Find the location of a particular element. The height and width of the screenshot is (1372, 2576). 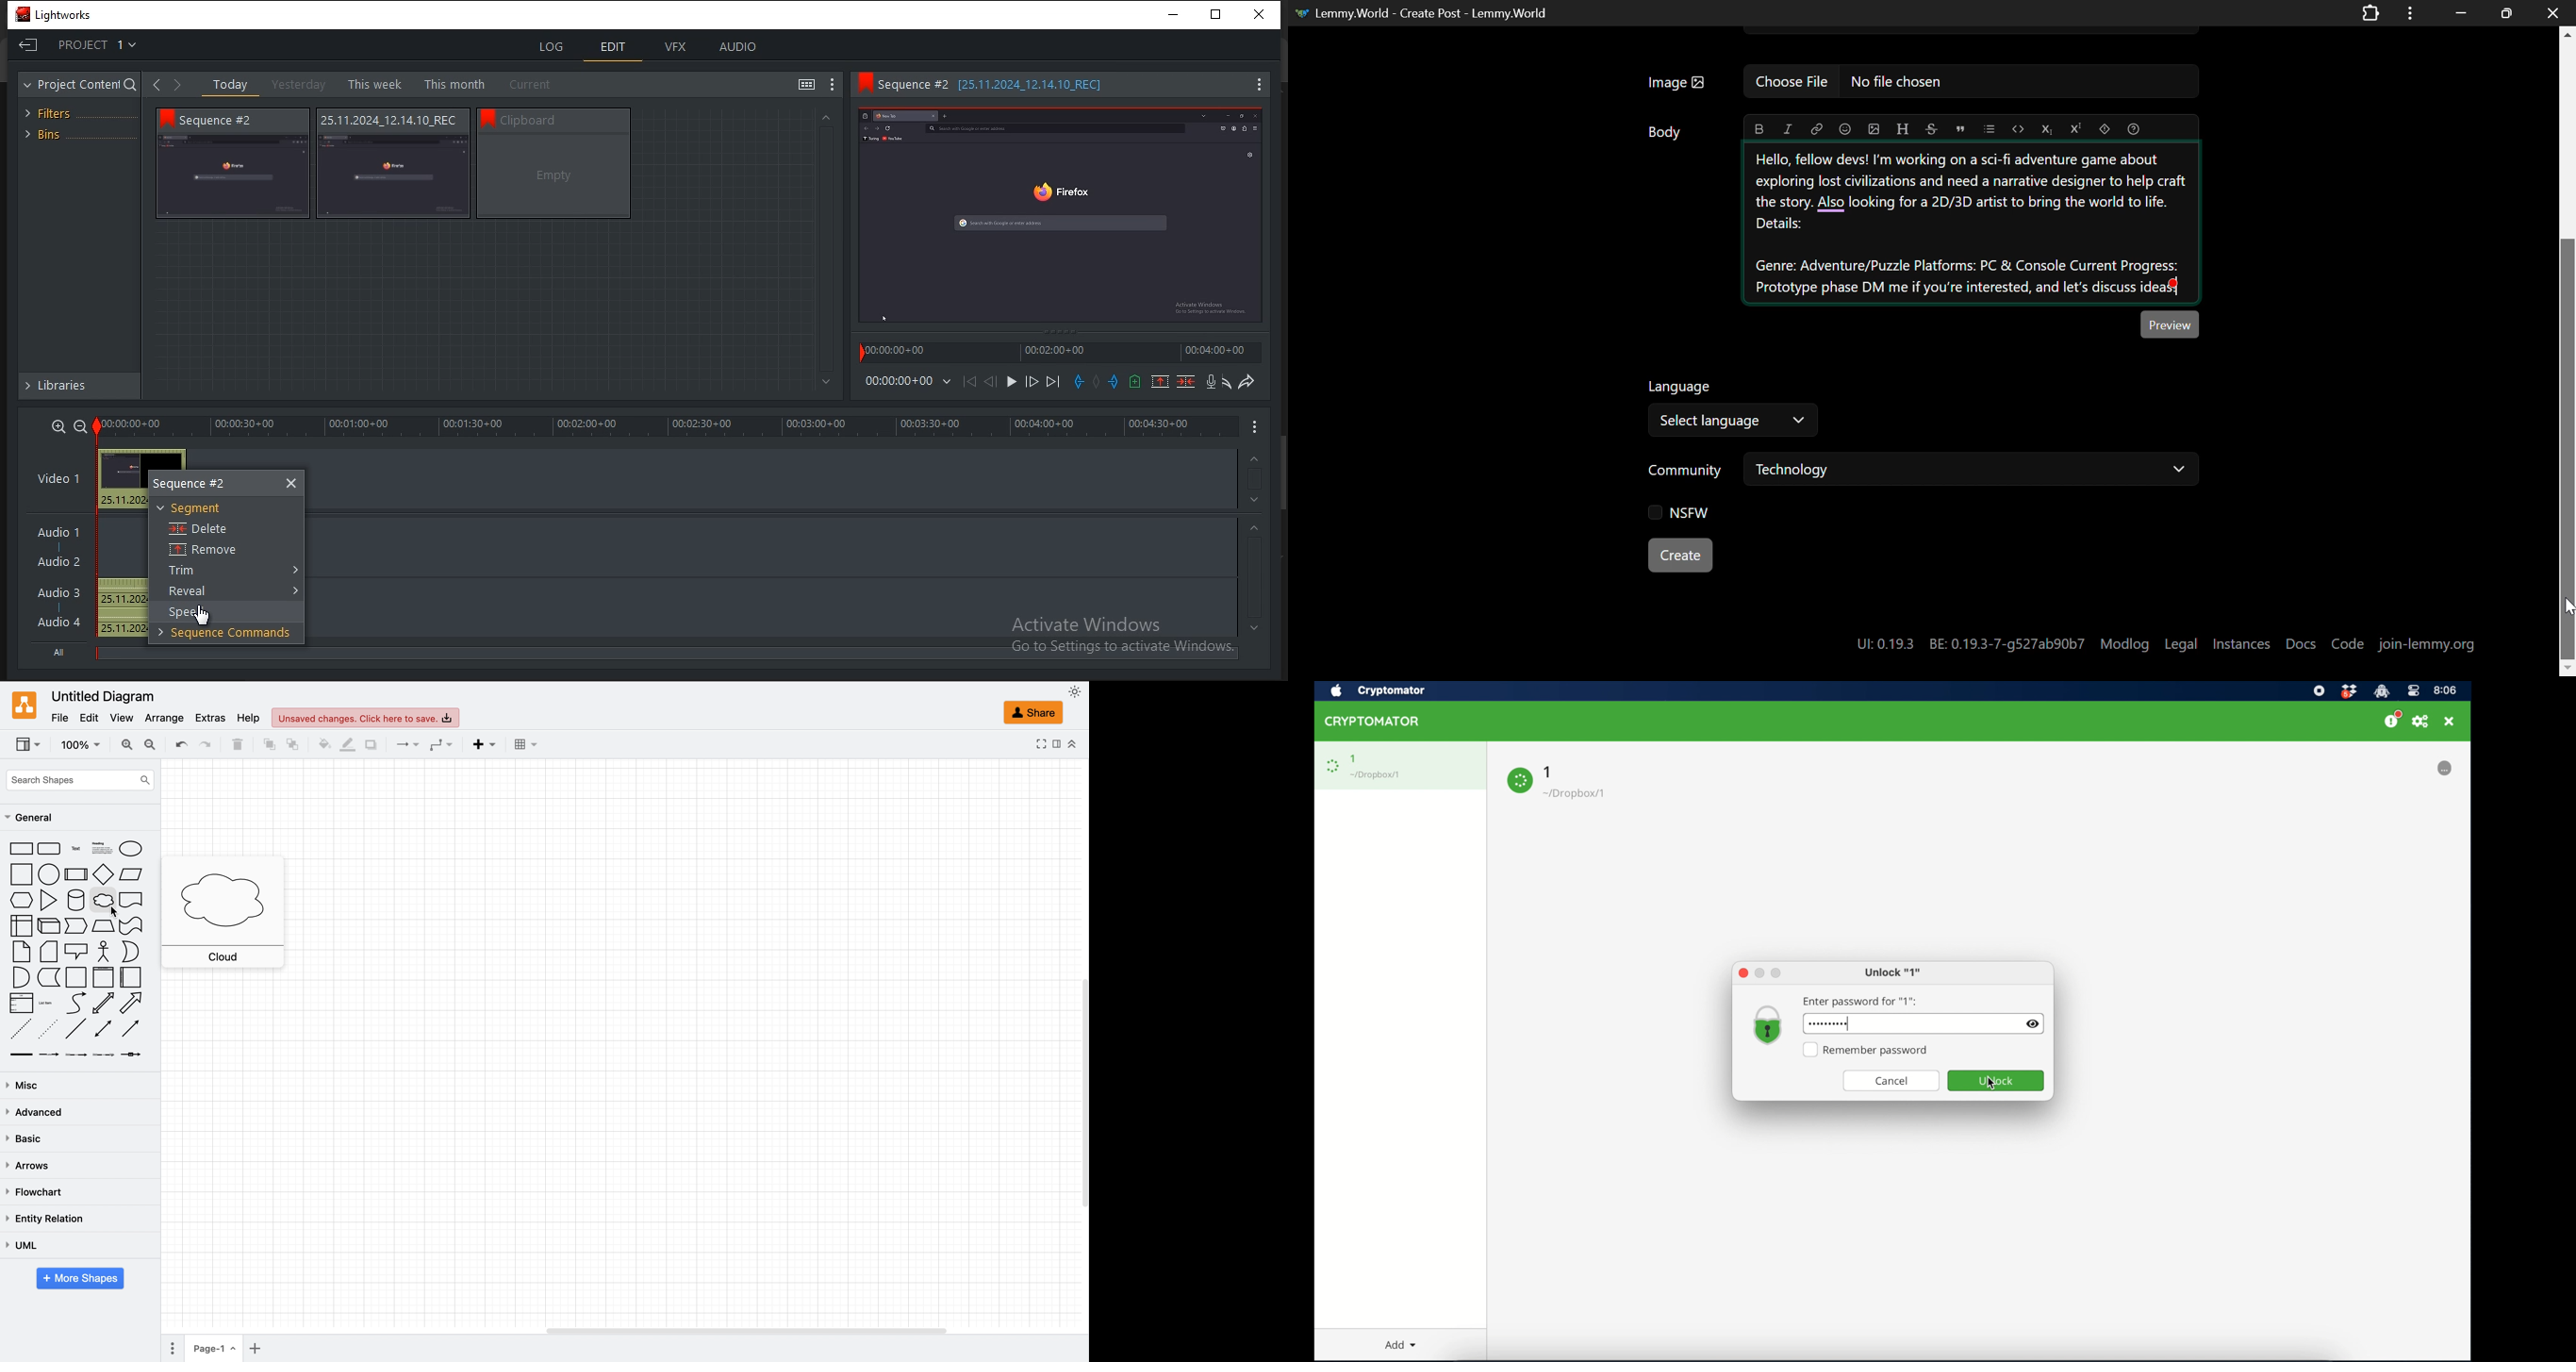

bidirectional arrow is located at coordinates (102, 1003).